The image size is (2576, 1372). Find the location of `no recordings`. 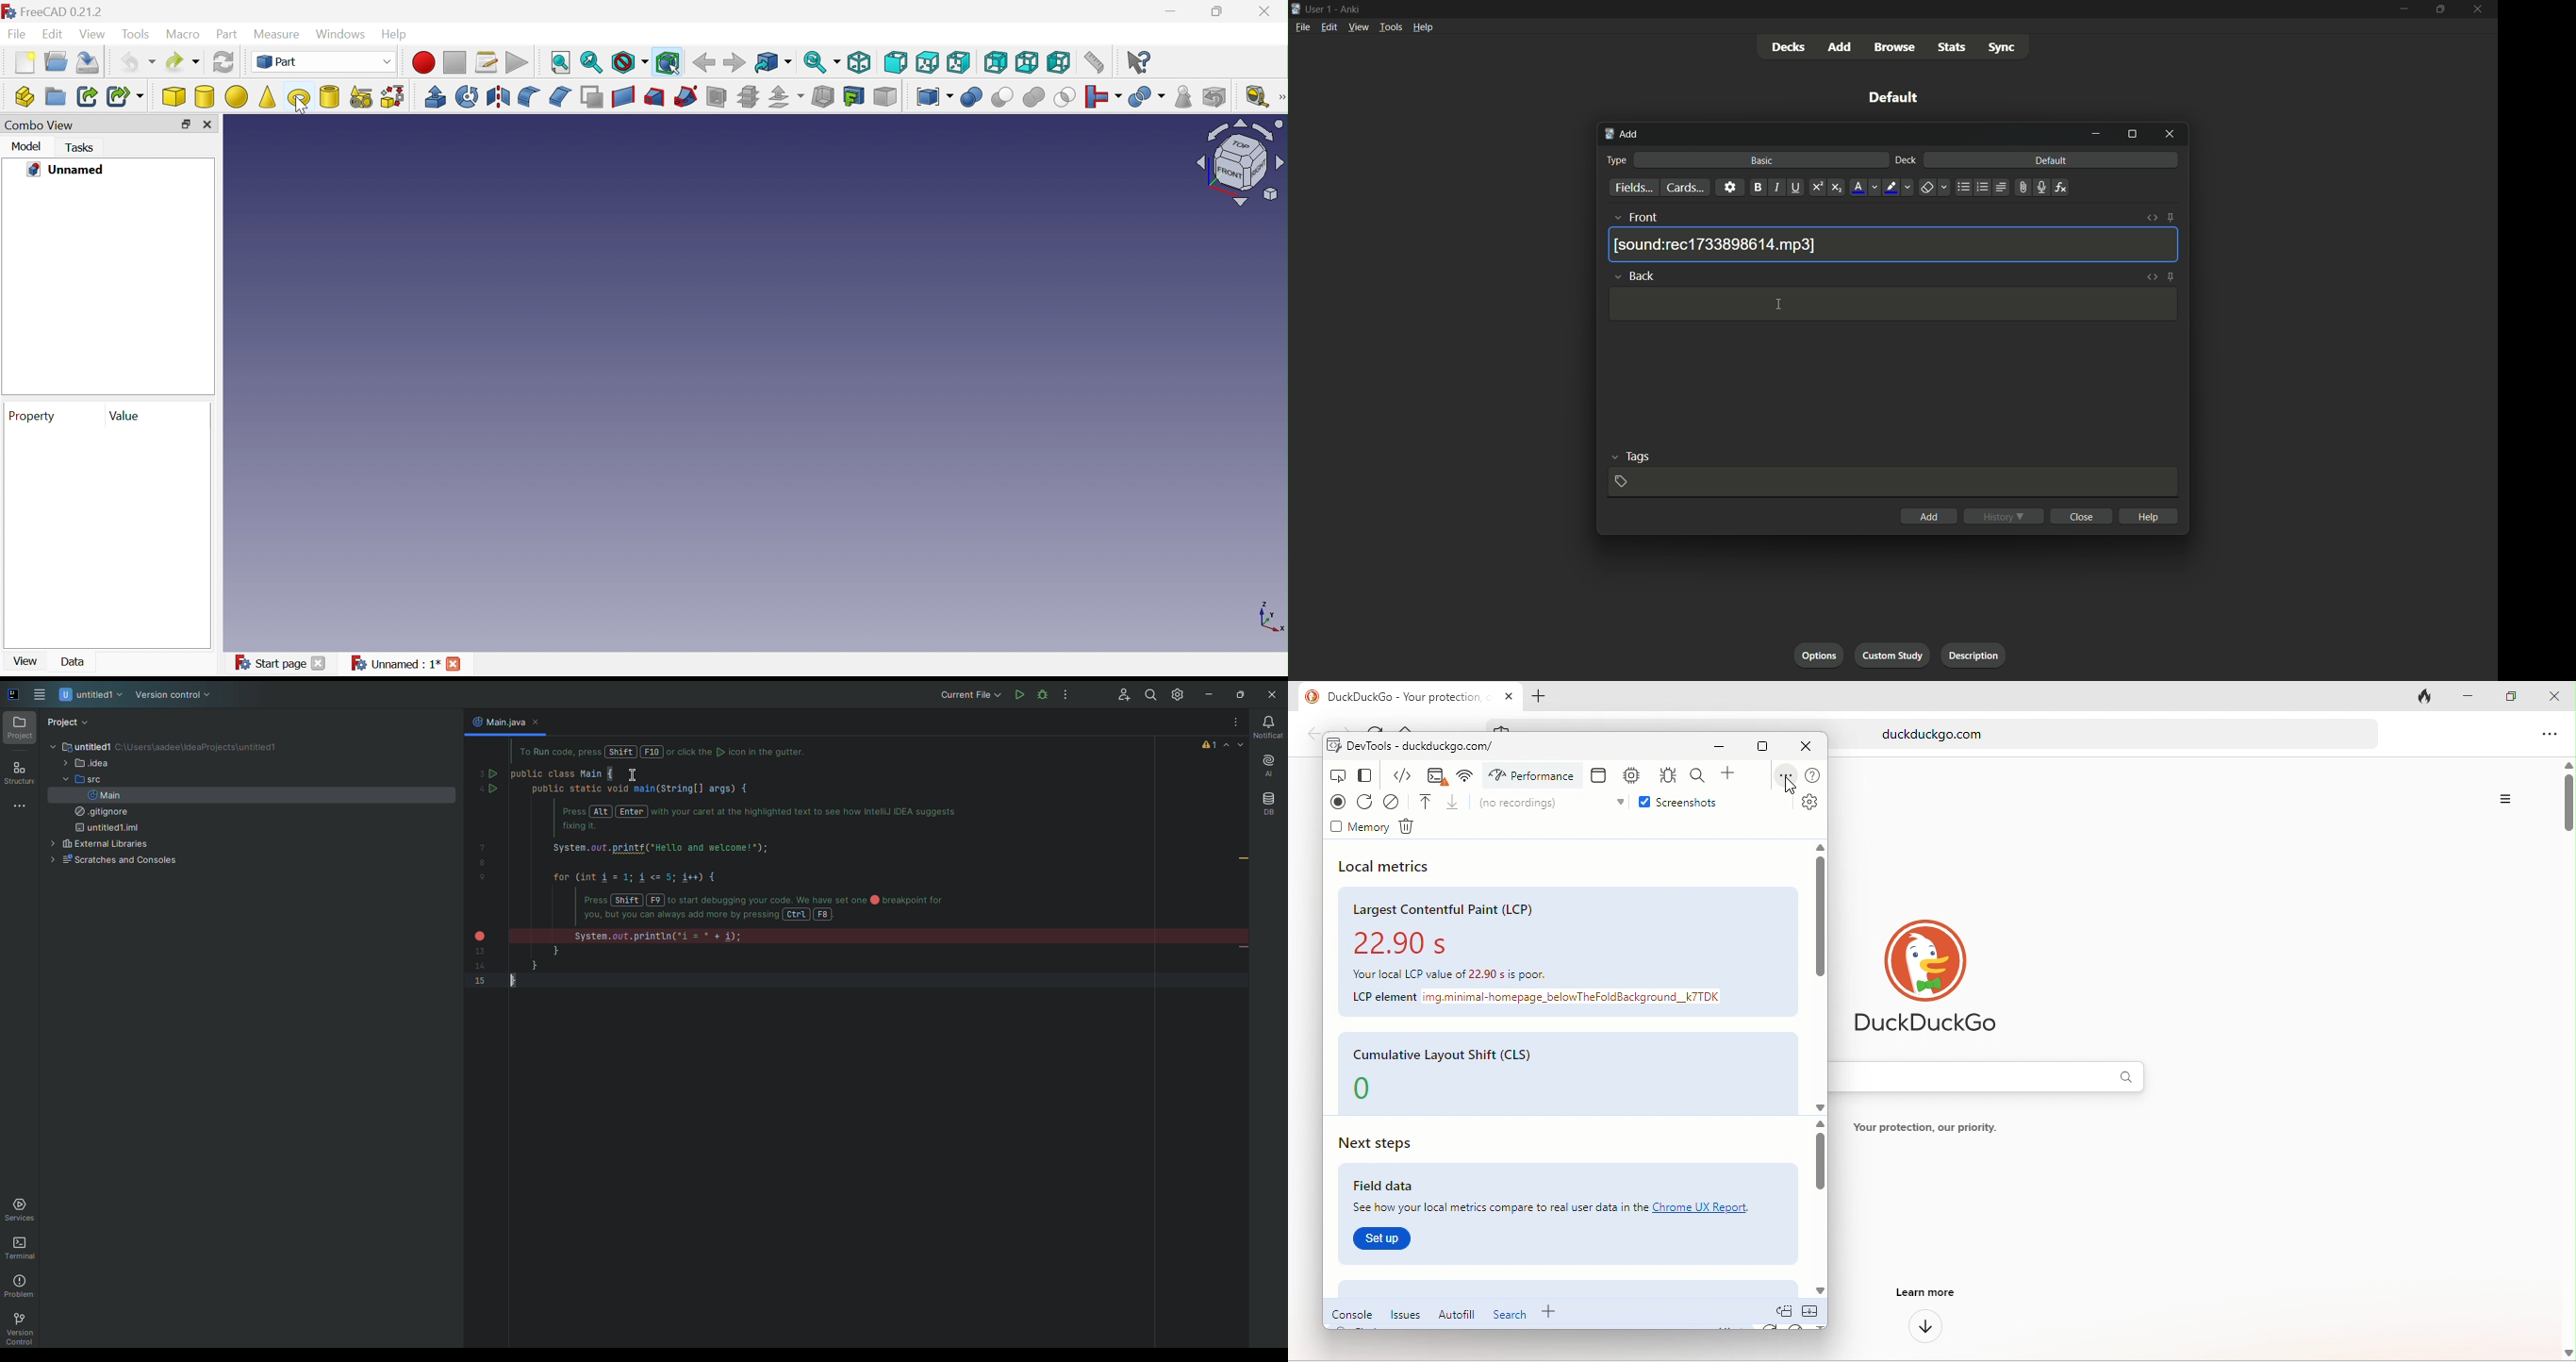

no recordings is located at coordinates (1547, 801).